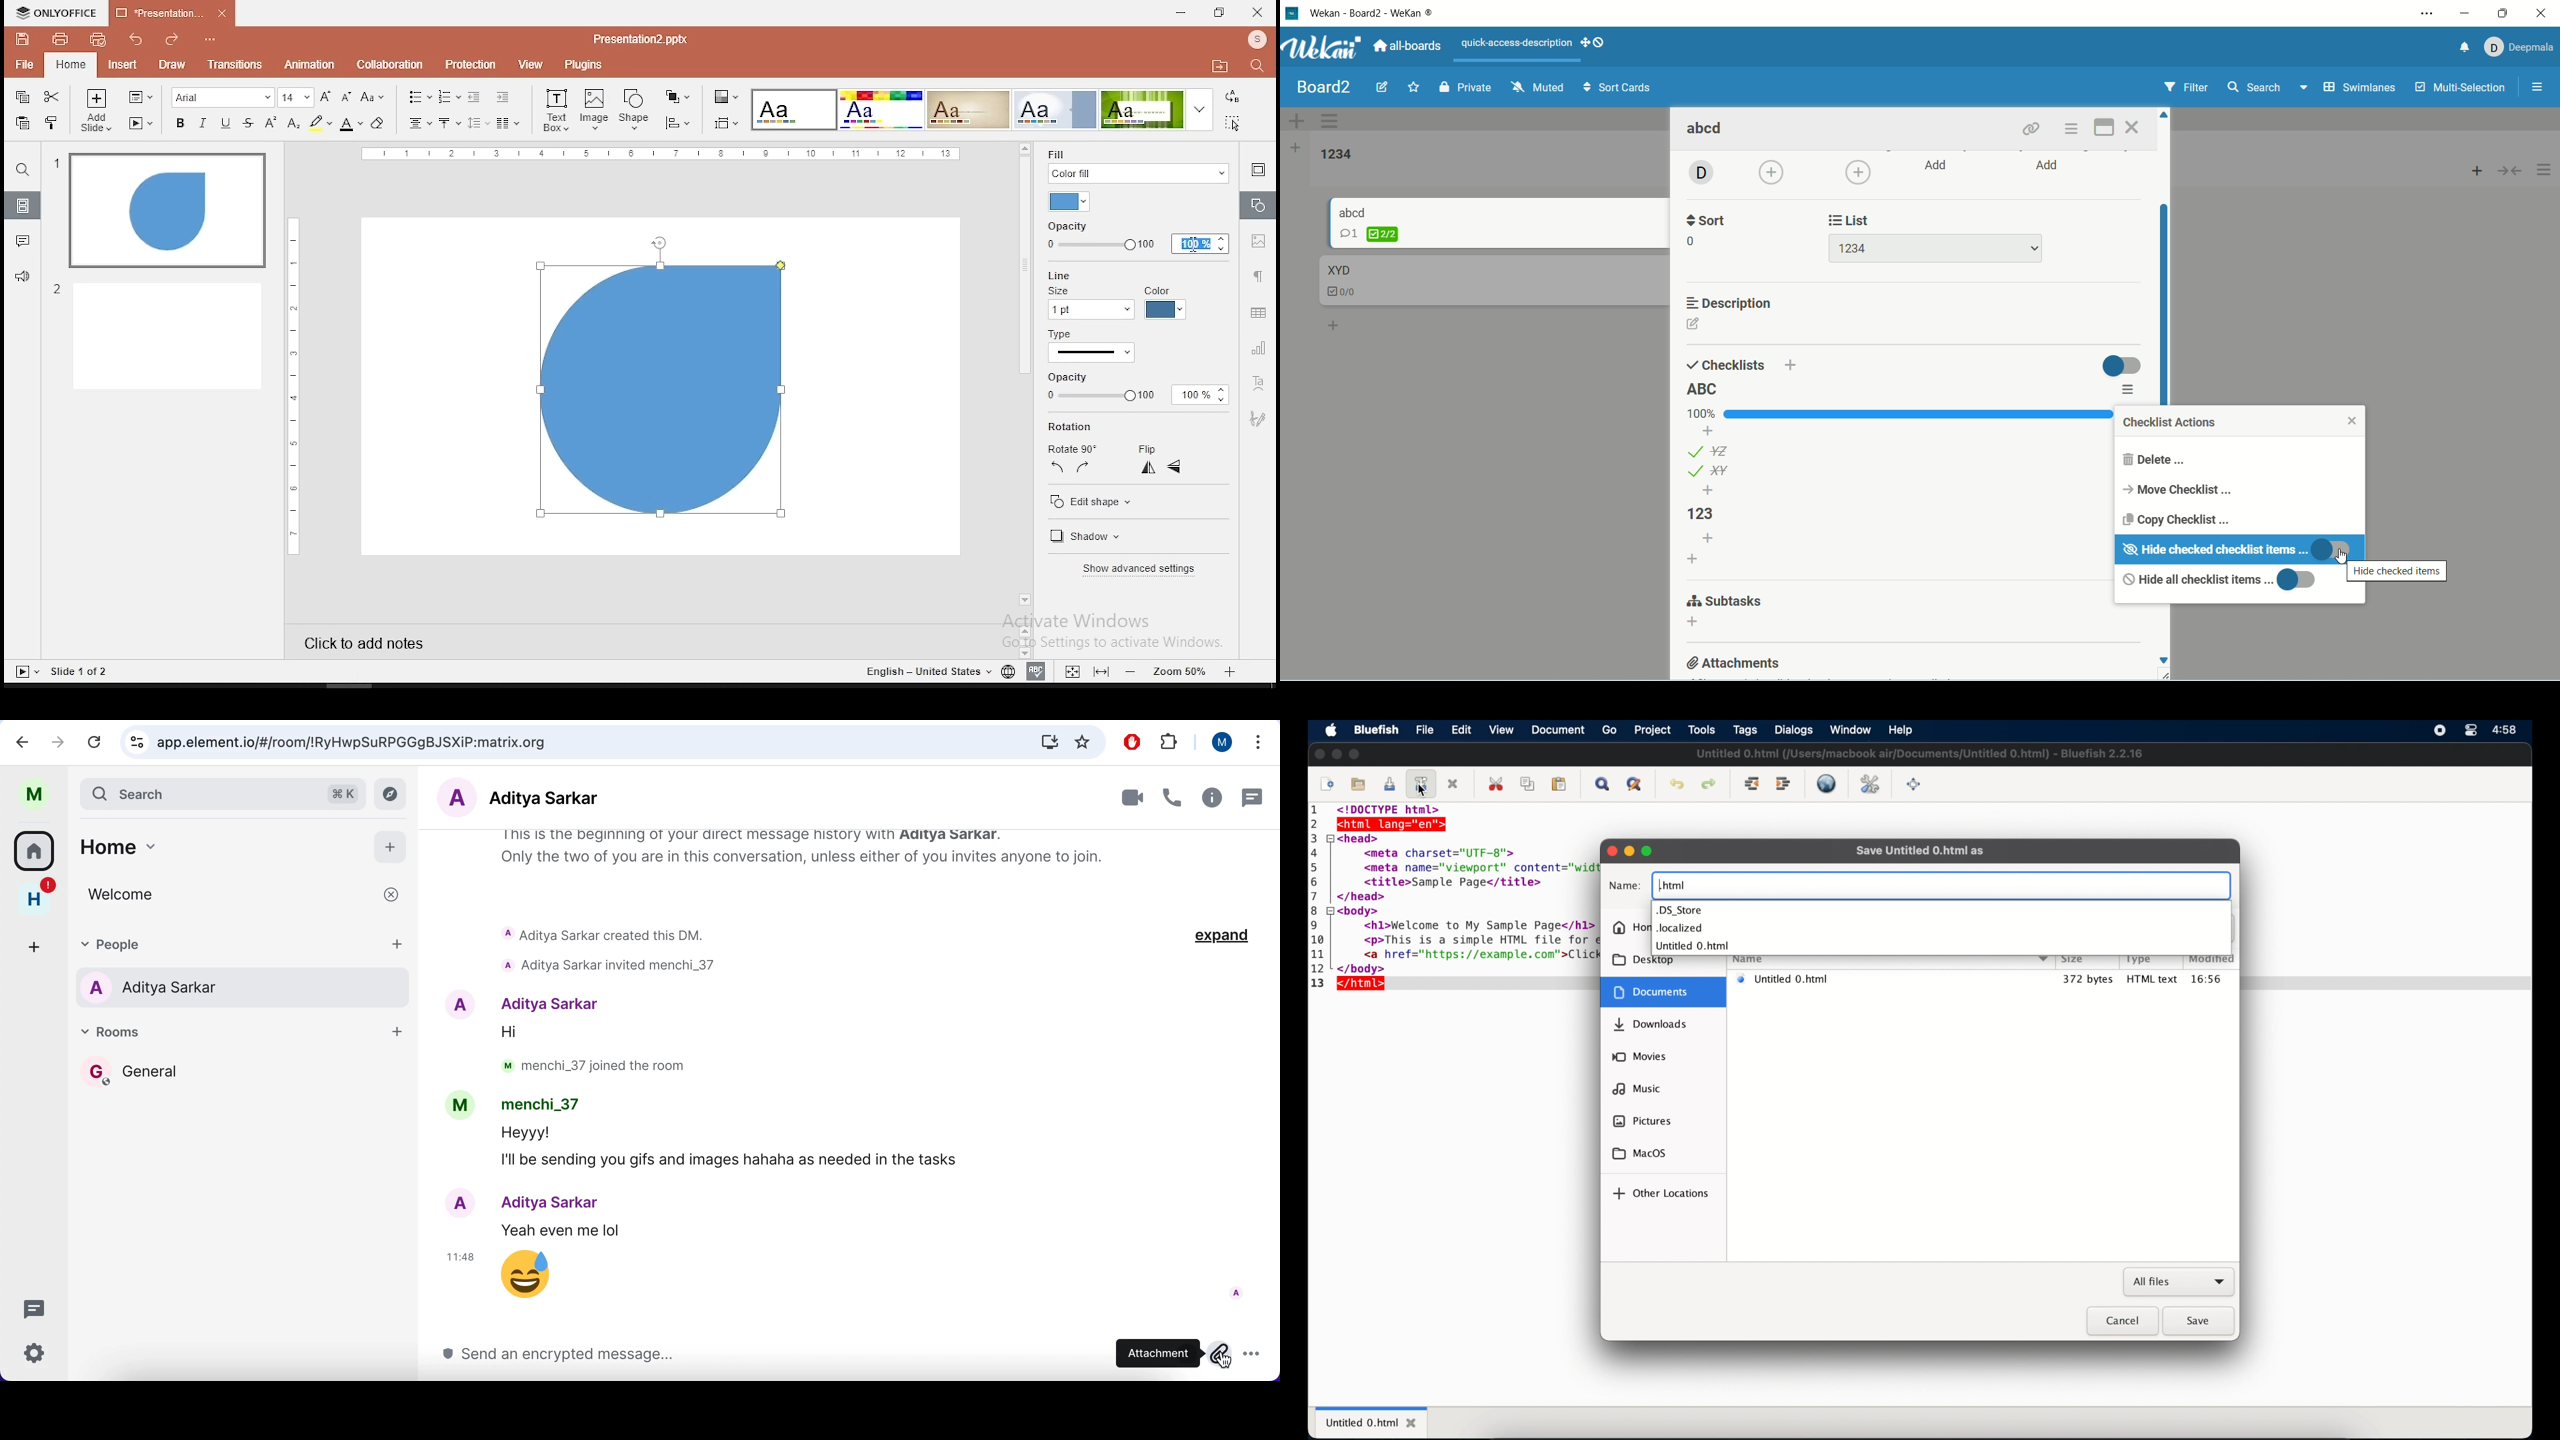  What do you see at coordinates (1056, 274) in the screenshot?
I see `line` at bounding box center [1056, 274].